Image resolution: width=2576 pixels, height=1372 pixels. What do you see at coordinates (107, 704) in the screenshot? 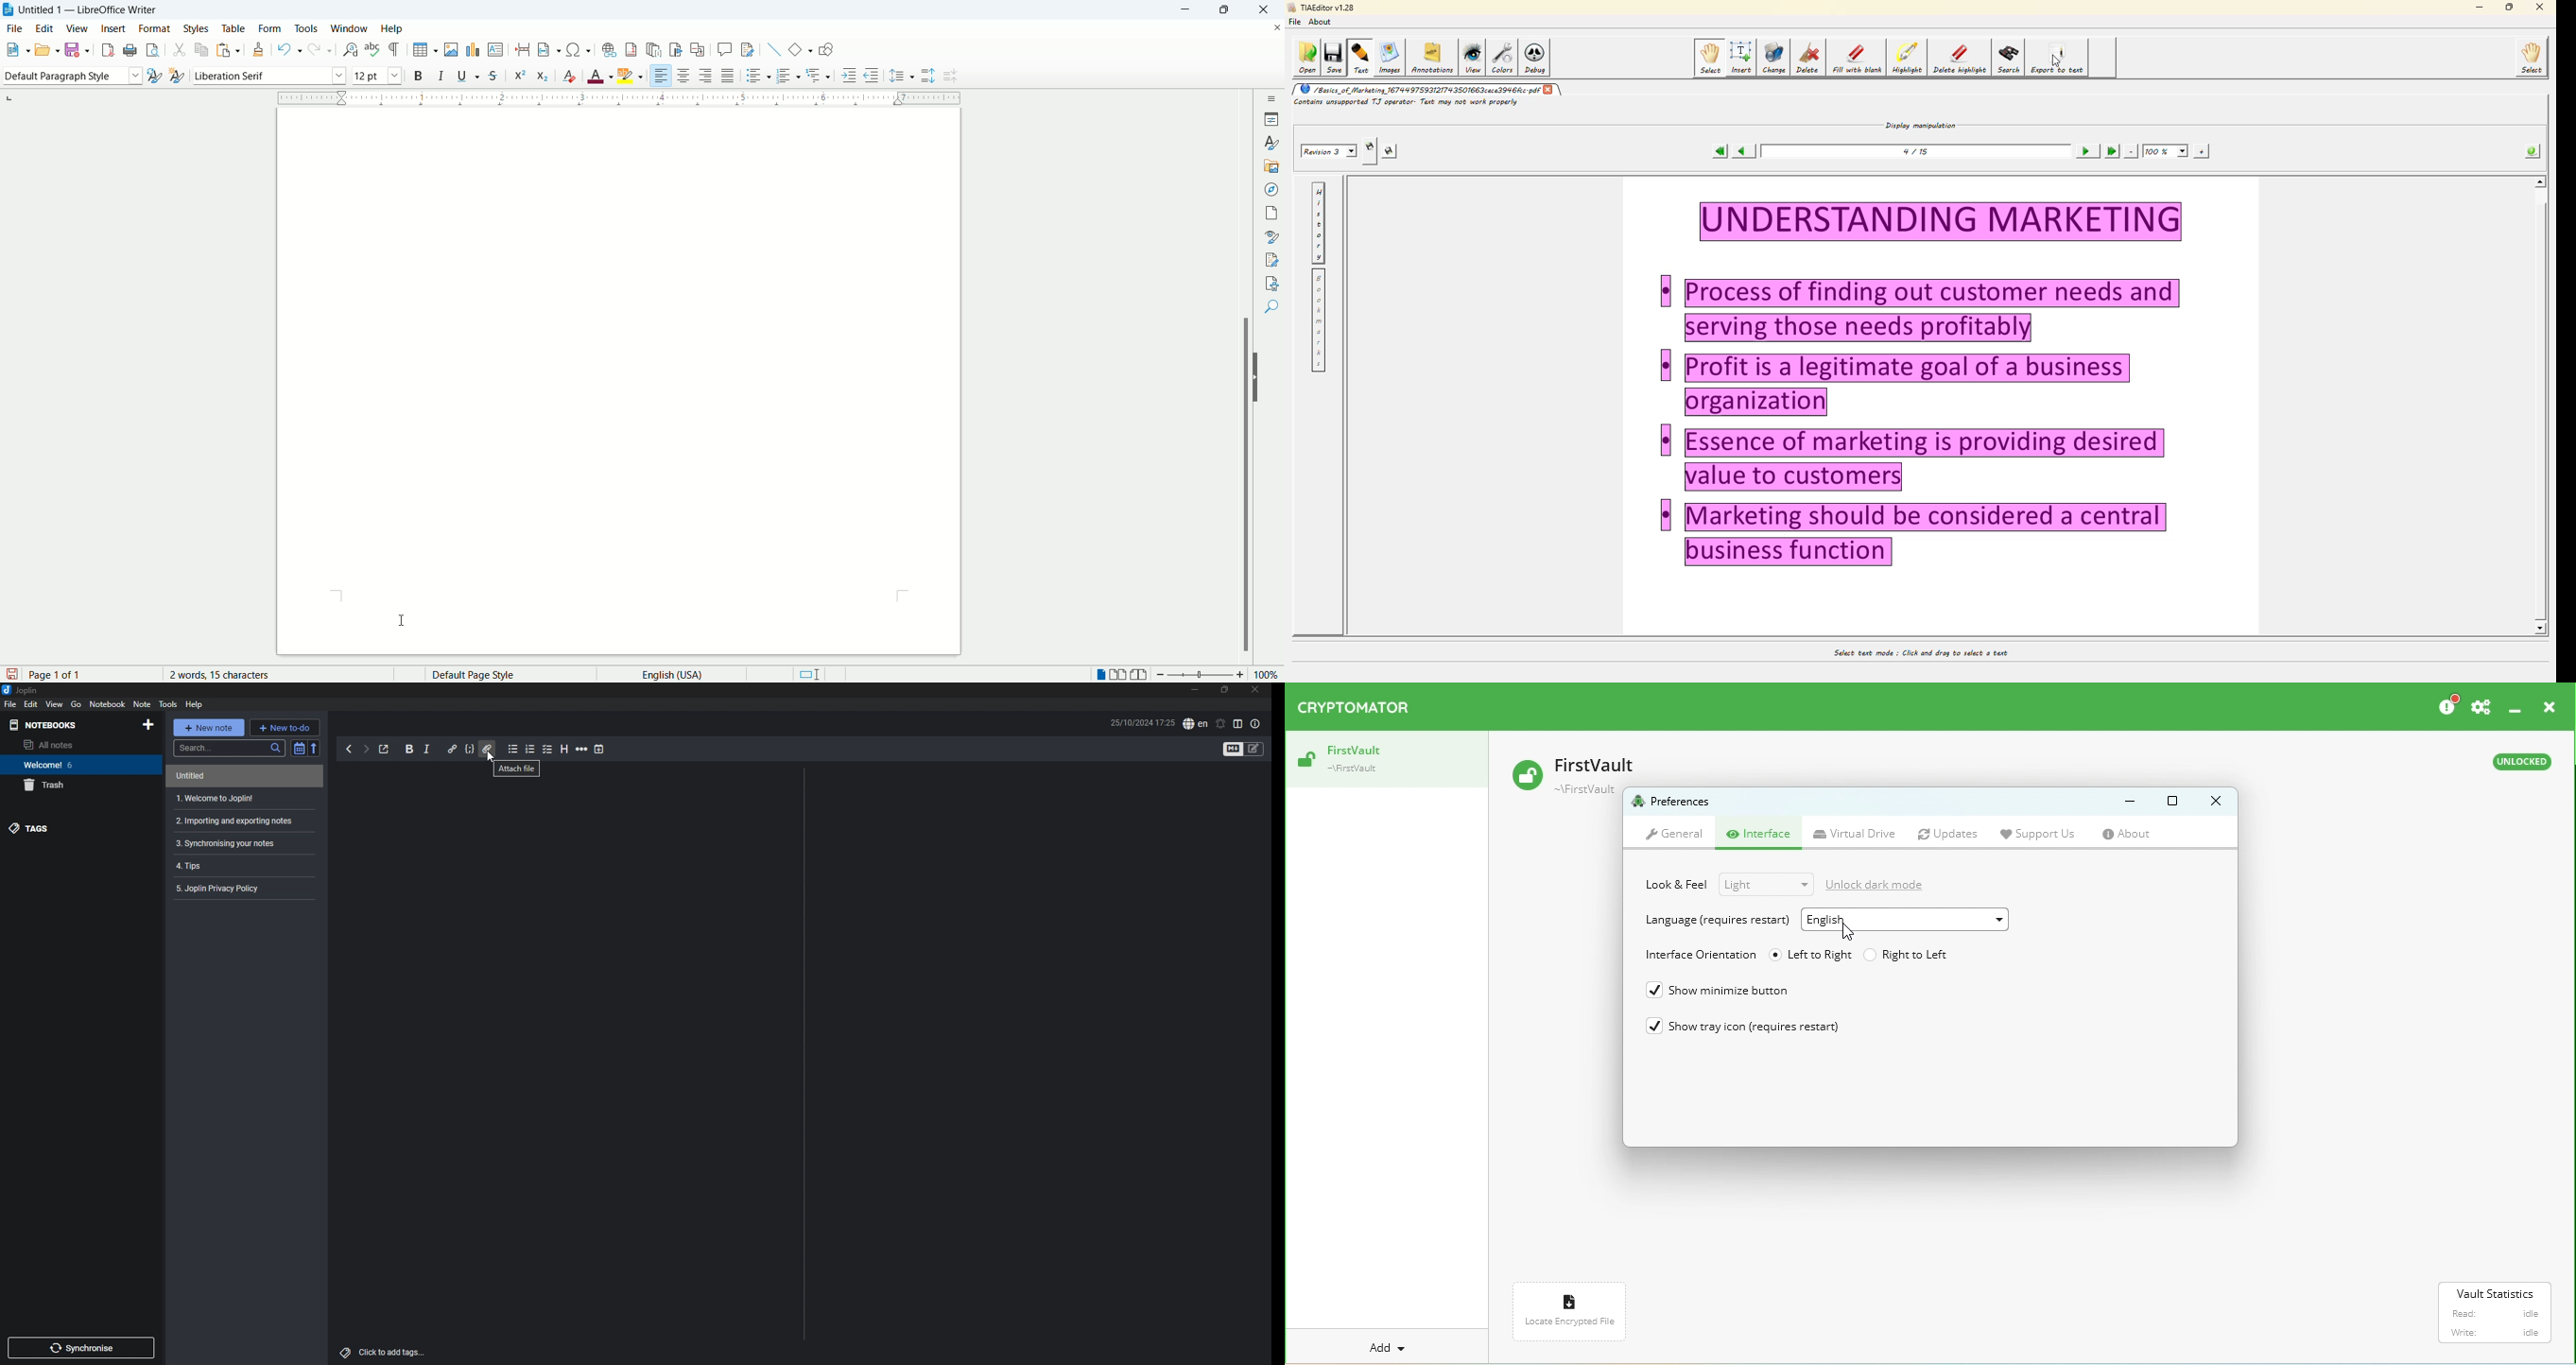
I see `notebook` at bounding box center [107, 704].